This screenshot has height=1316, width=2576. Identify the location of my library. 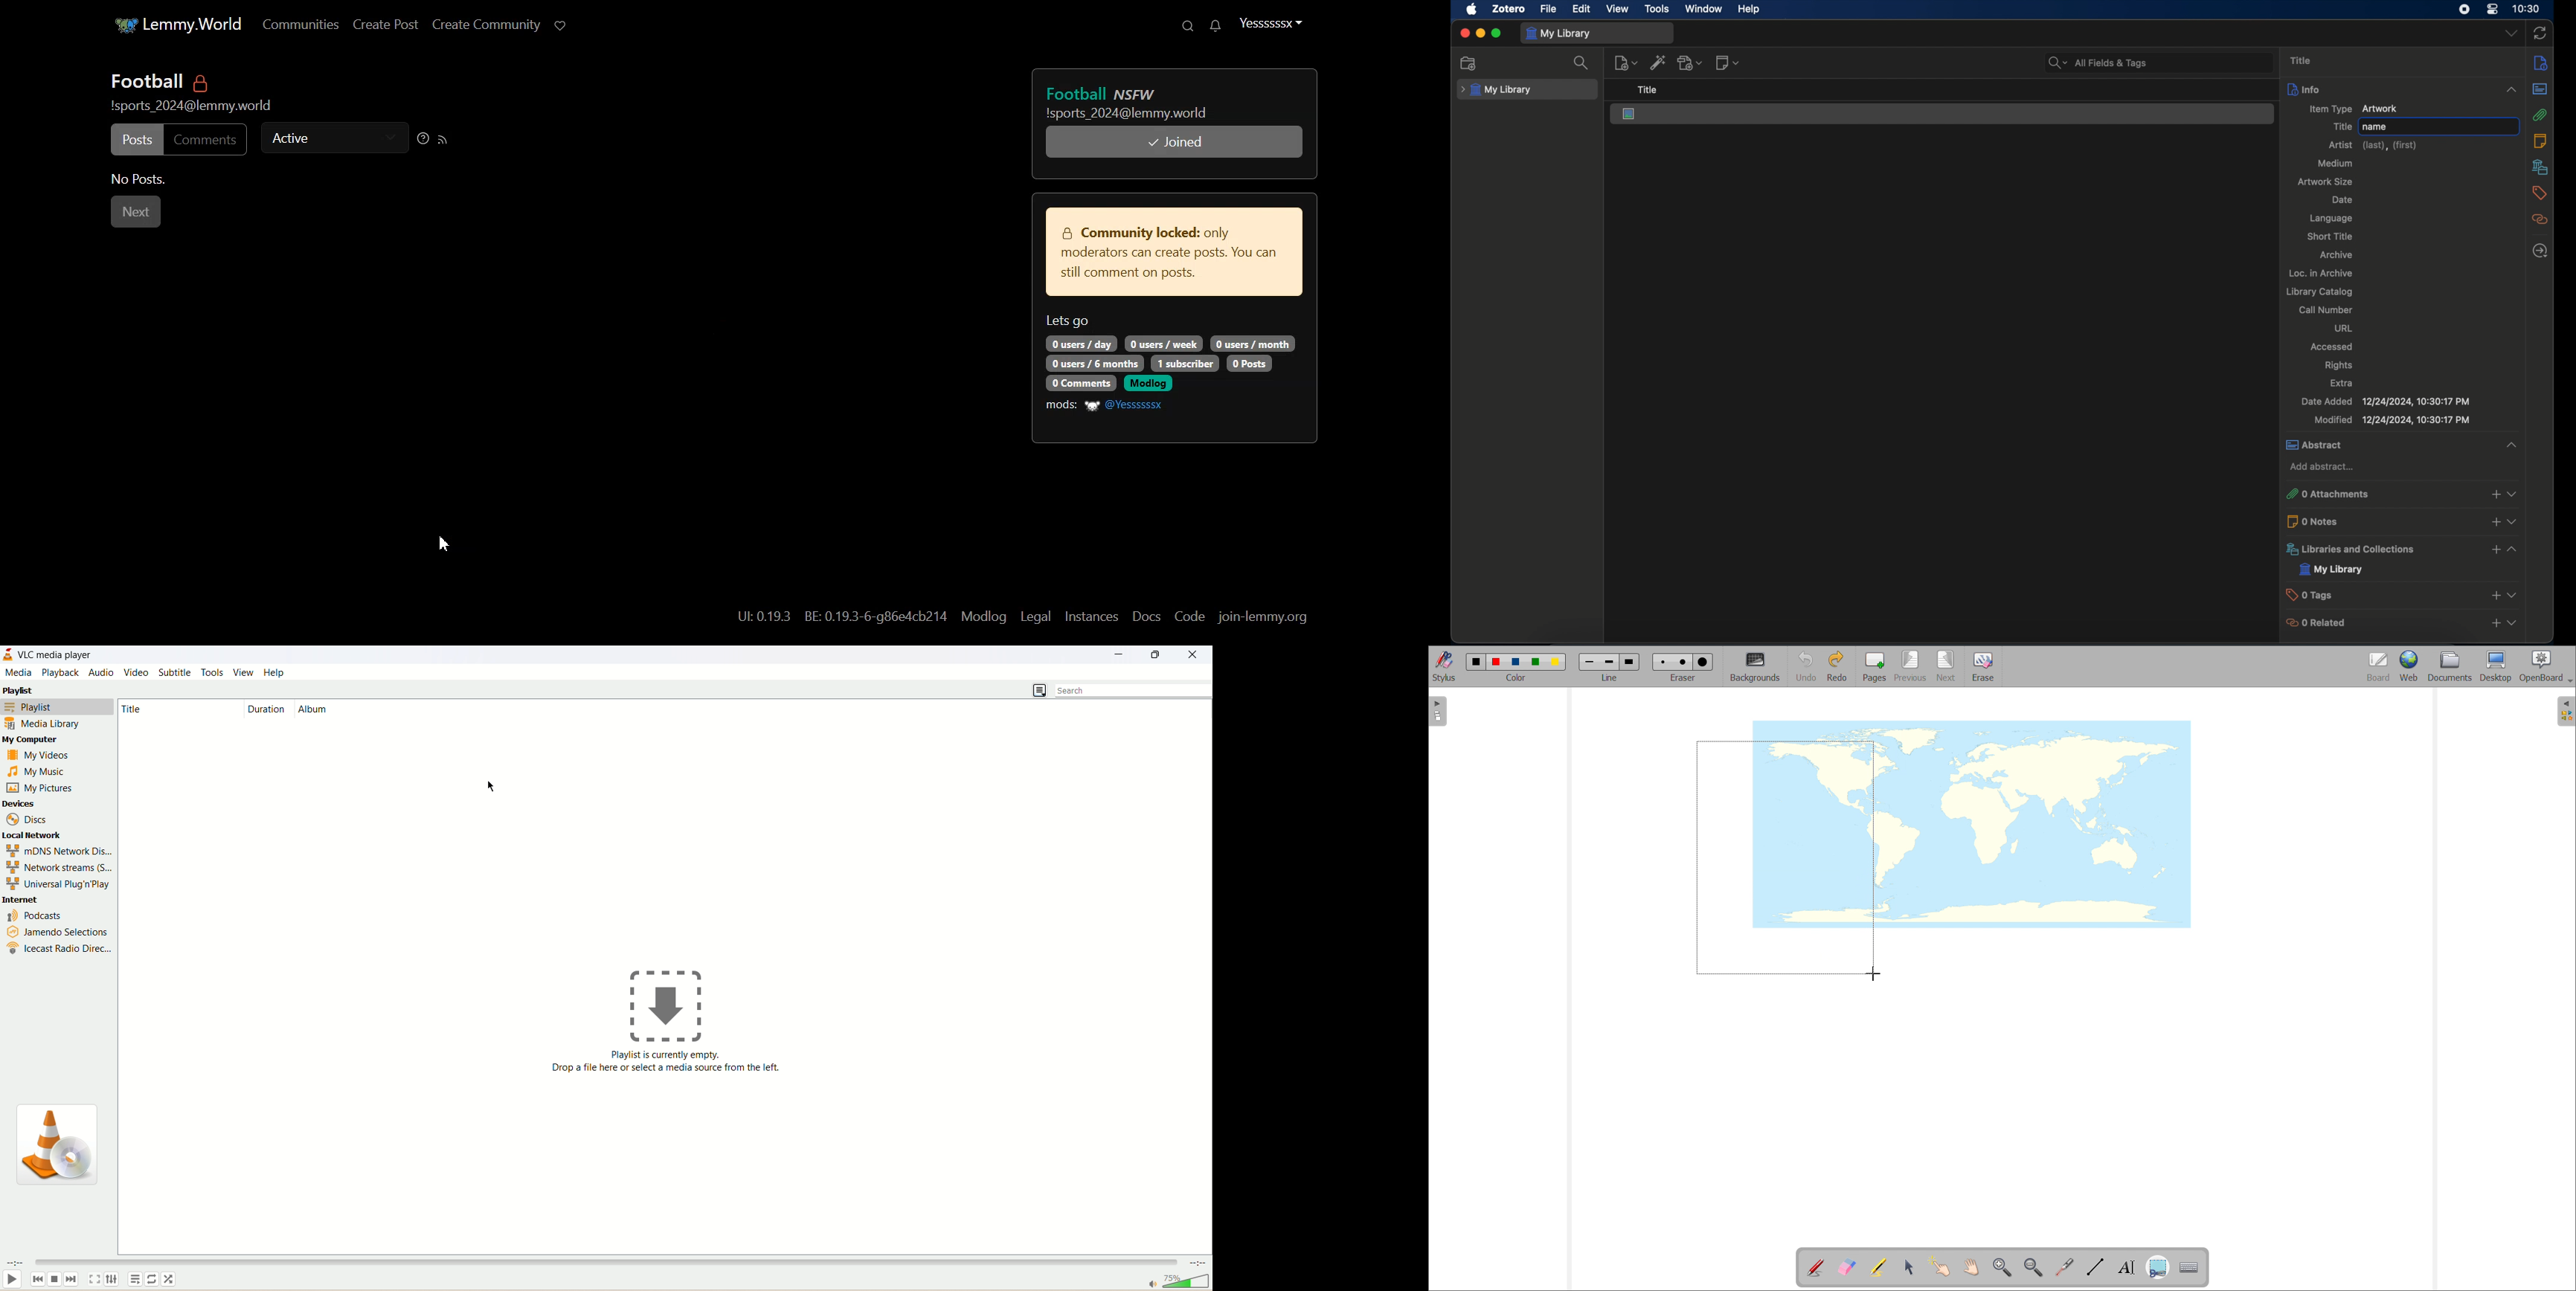
(1496, 90).